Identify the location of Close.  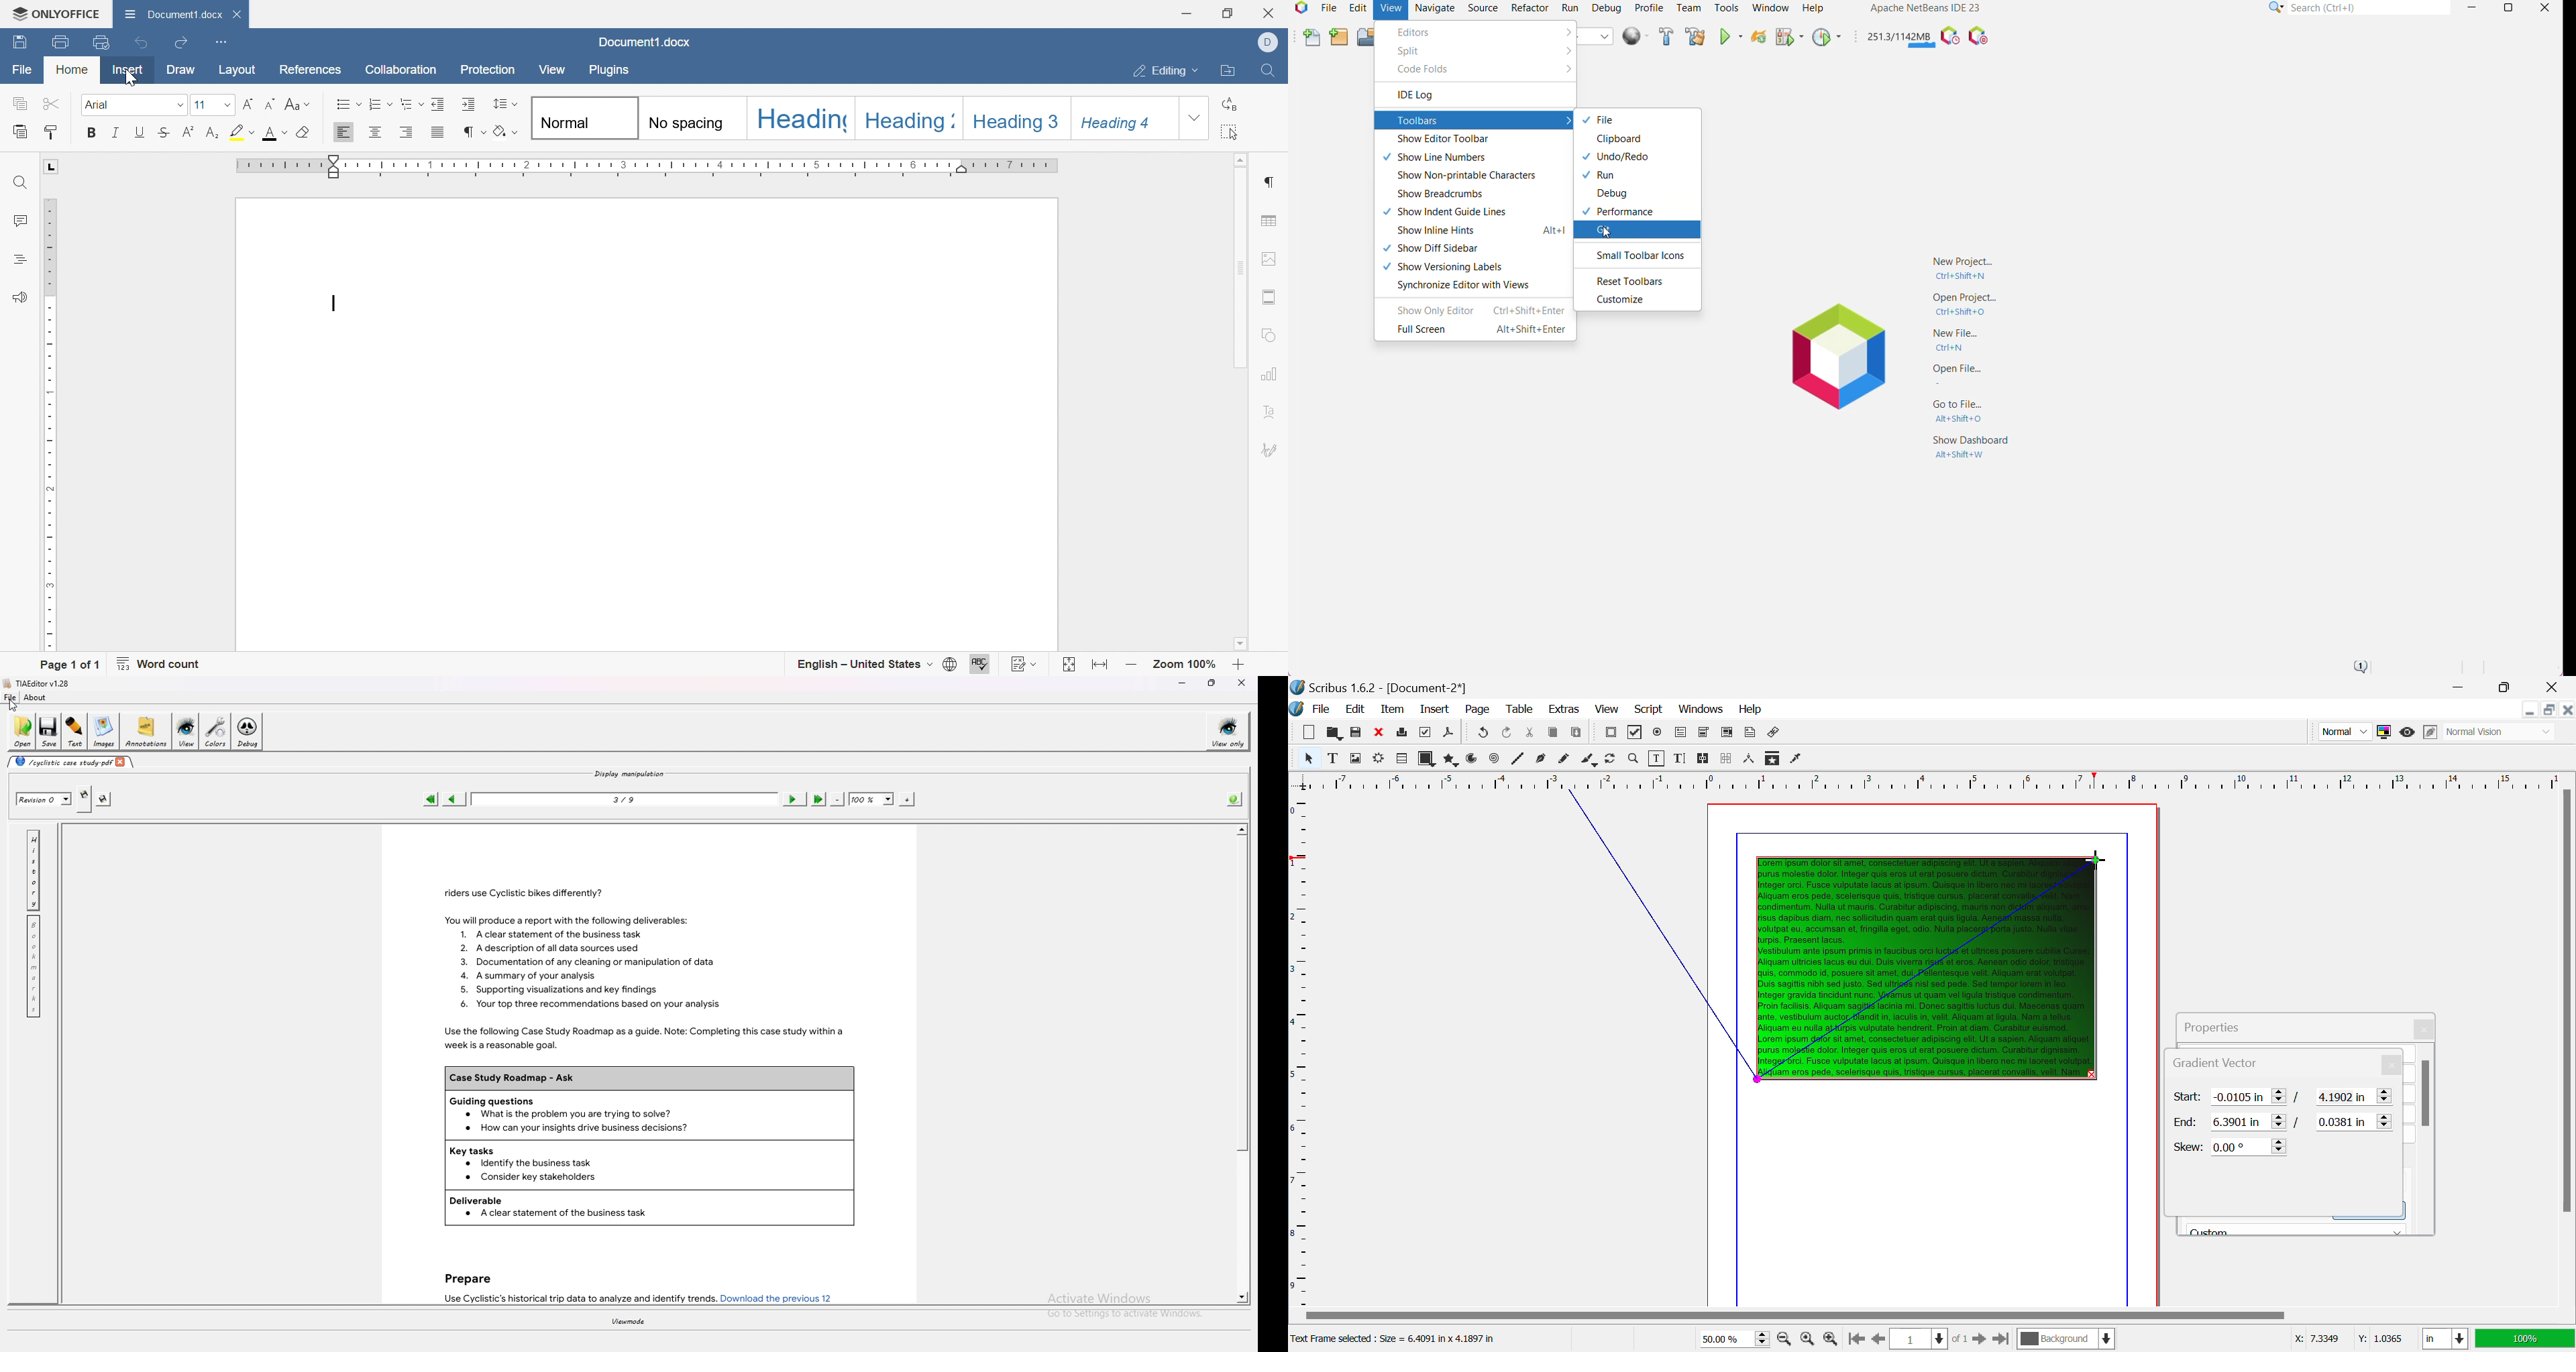
(2426, 1029).